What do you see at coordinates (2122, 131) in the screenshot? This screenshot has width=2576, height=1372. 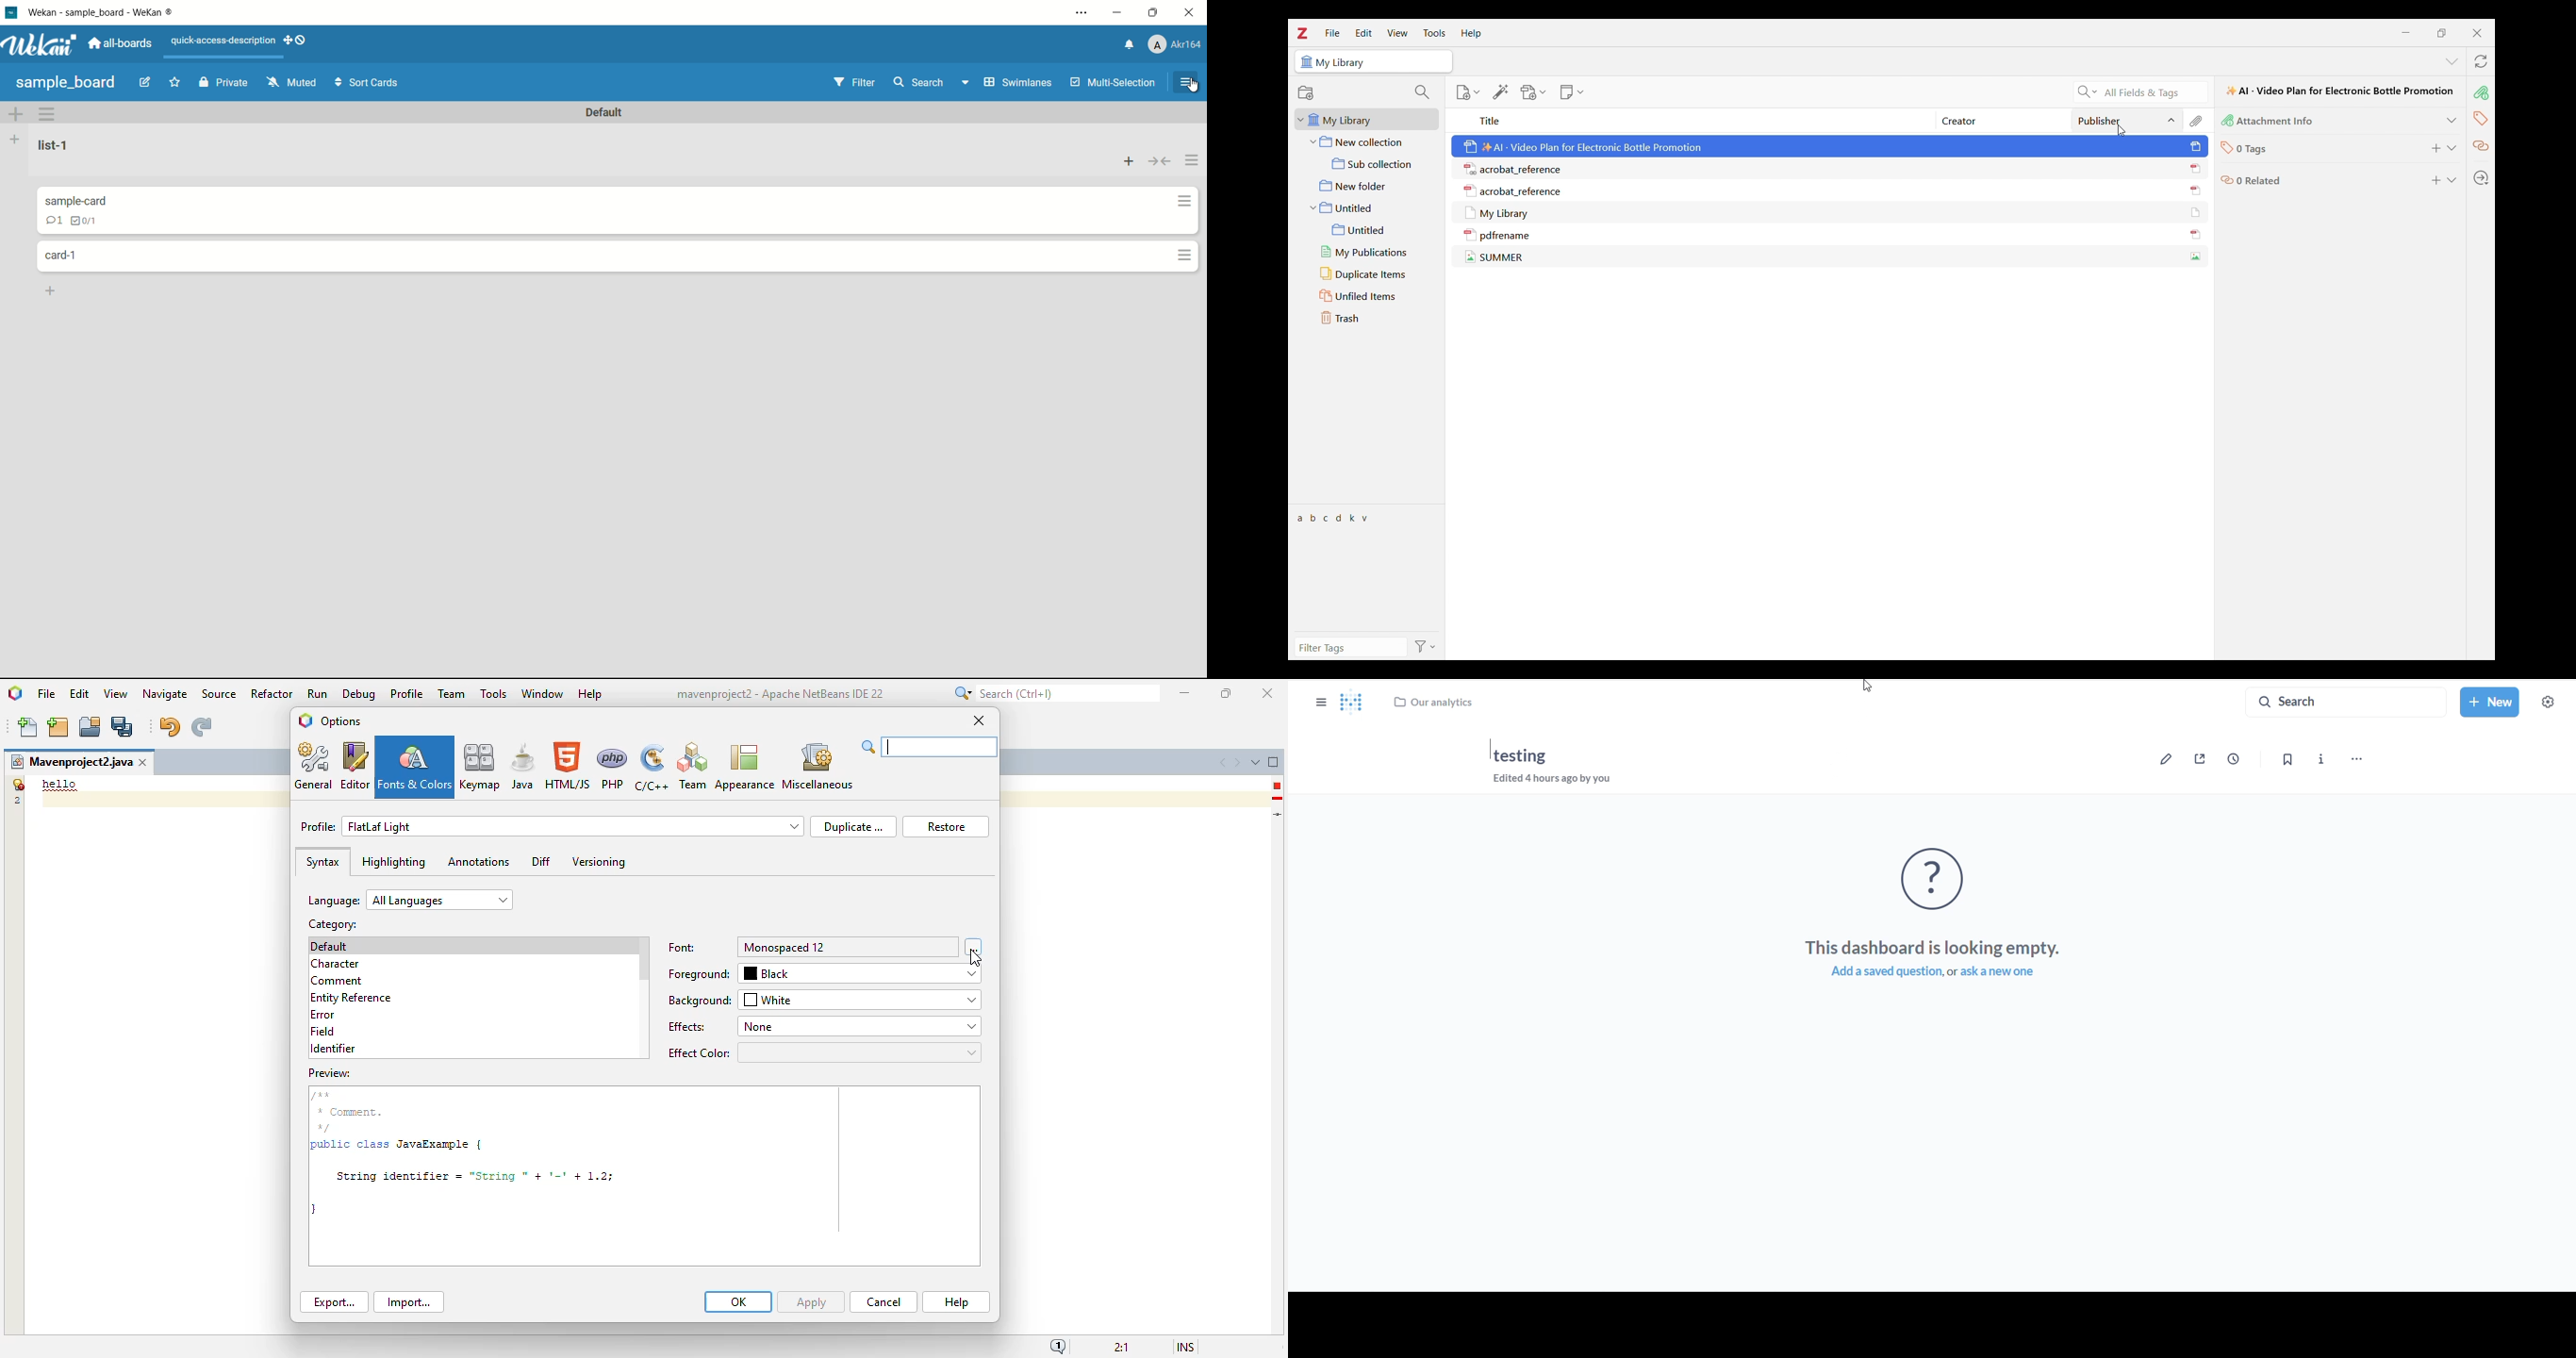 I see `Cursor clicking on publisher column` at bounding box center [2122, 131].